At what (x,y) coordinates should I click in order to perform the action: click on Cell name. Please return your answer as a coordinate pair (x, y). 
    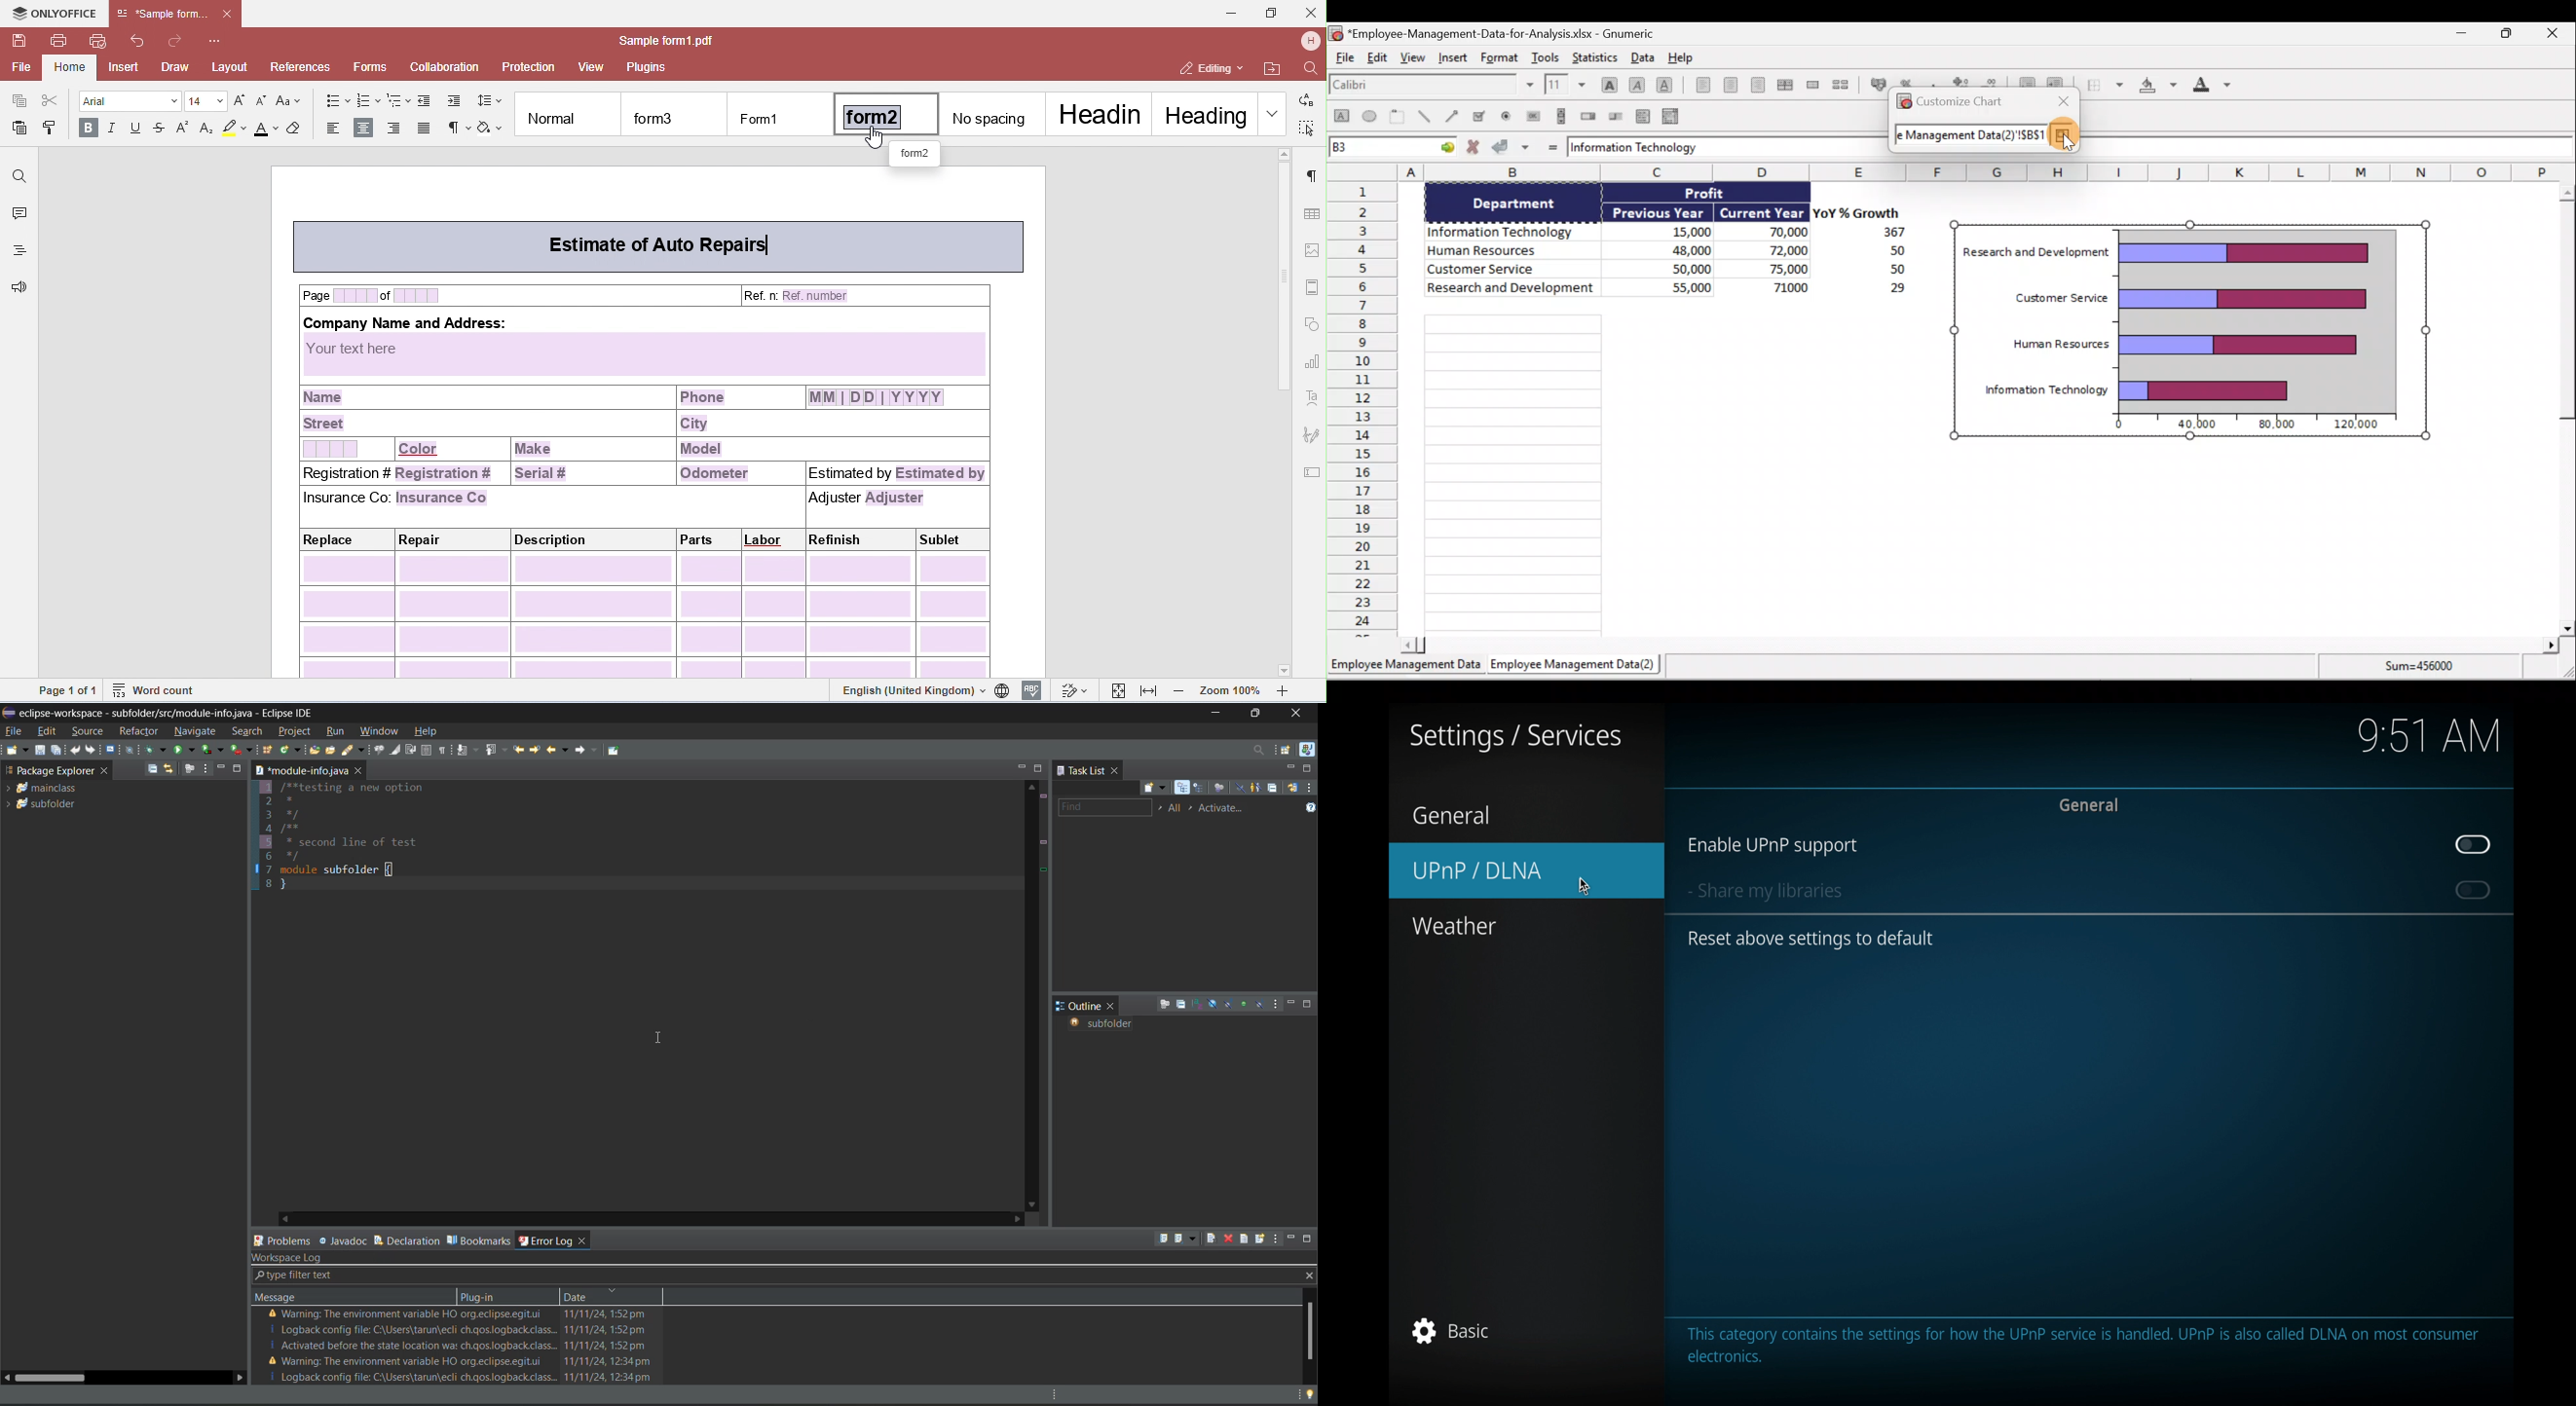
    Looking at the image, I should click on (1393, 145).